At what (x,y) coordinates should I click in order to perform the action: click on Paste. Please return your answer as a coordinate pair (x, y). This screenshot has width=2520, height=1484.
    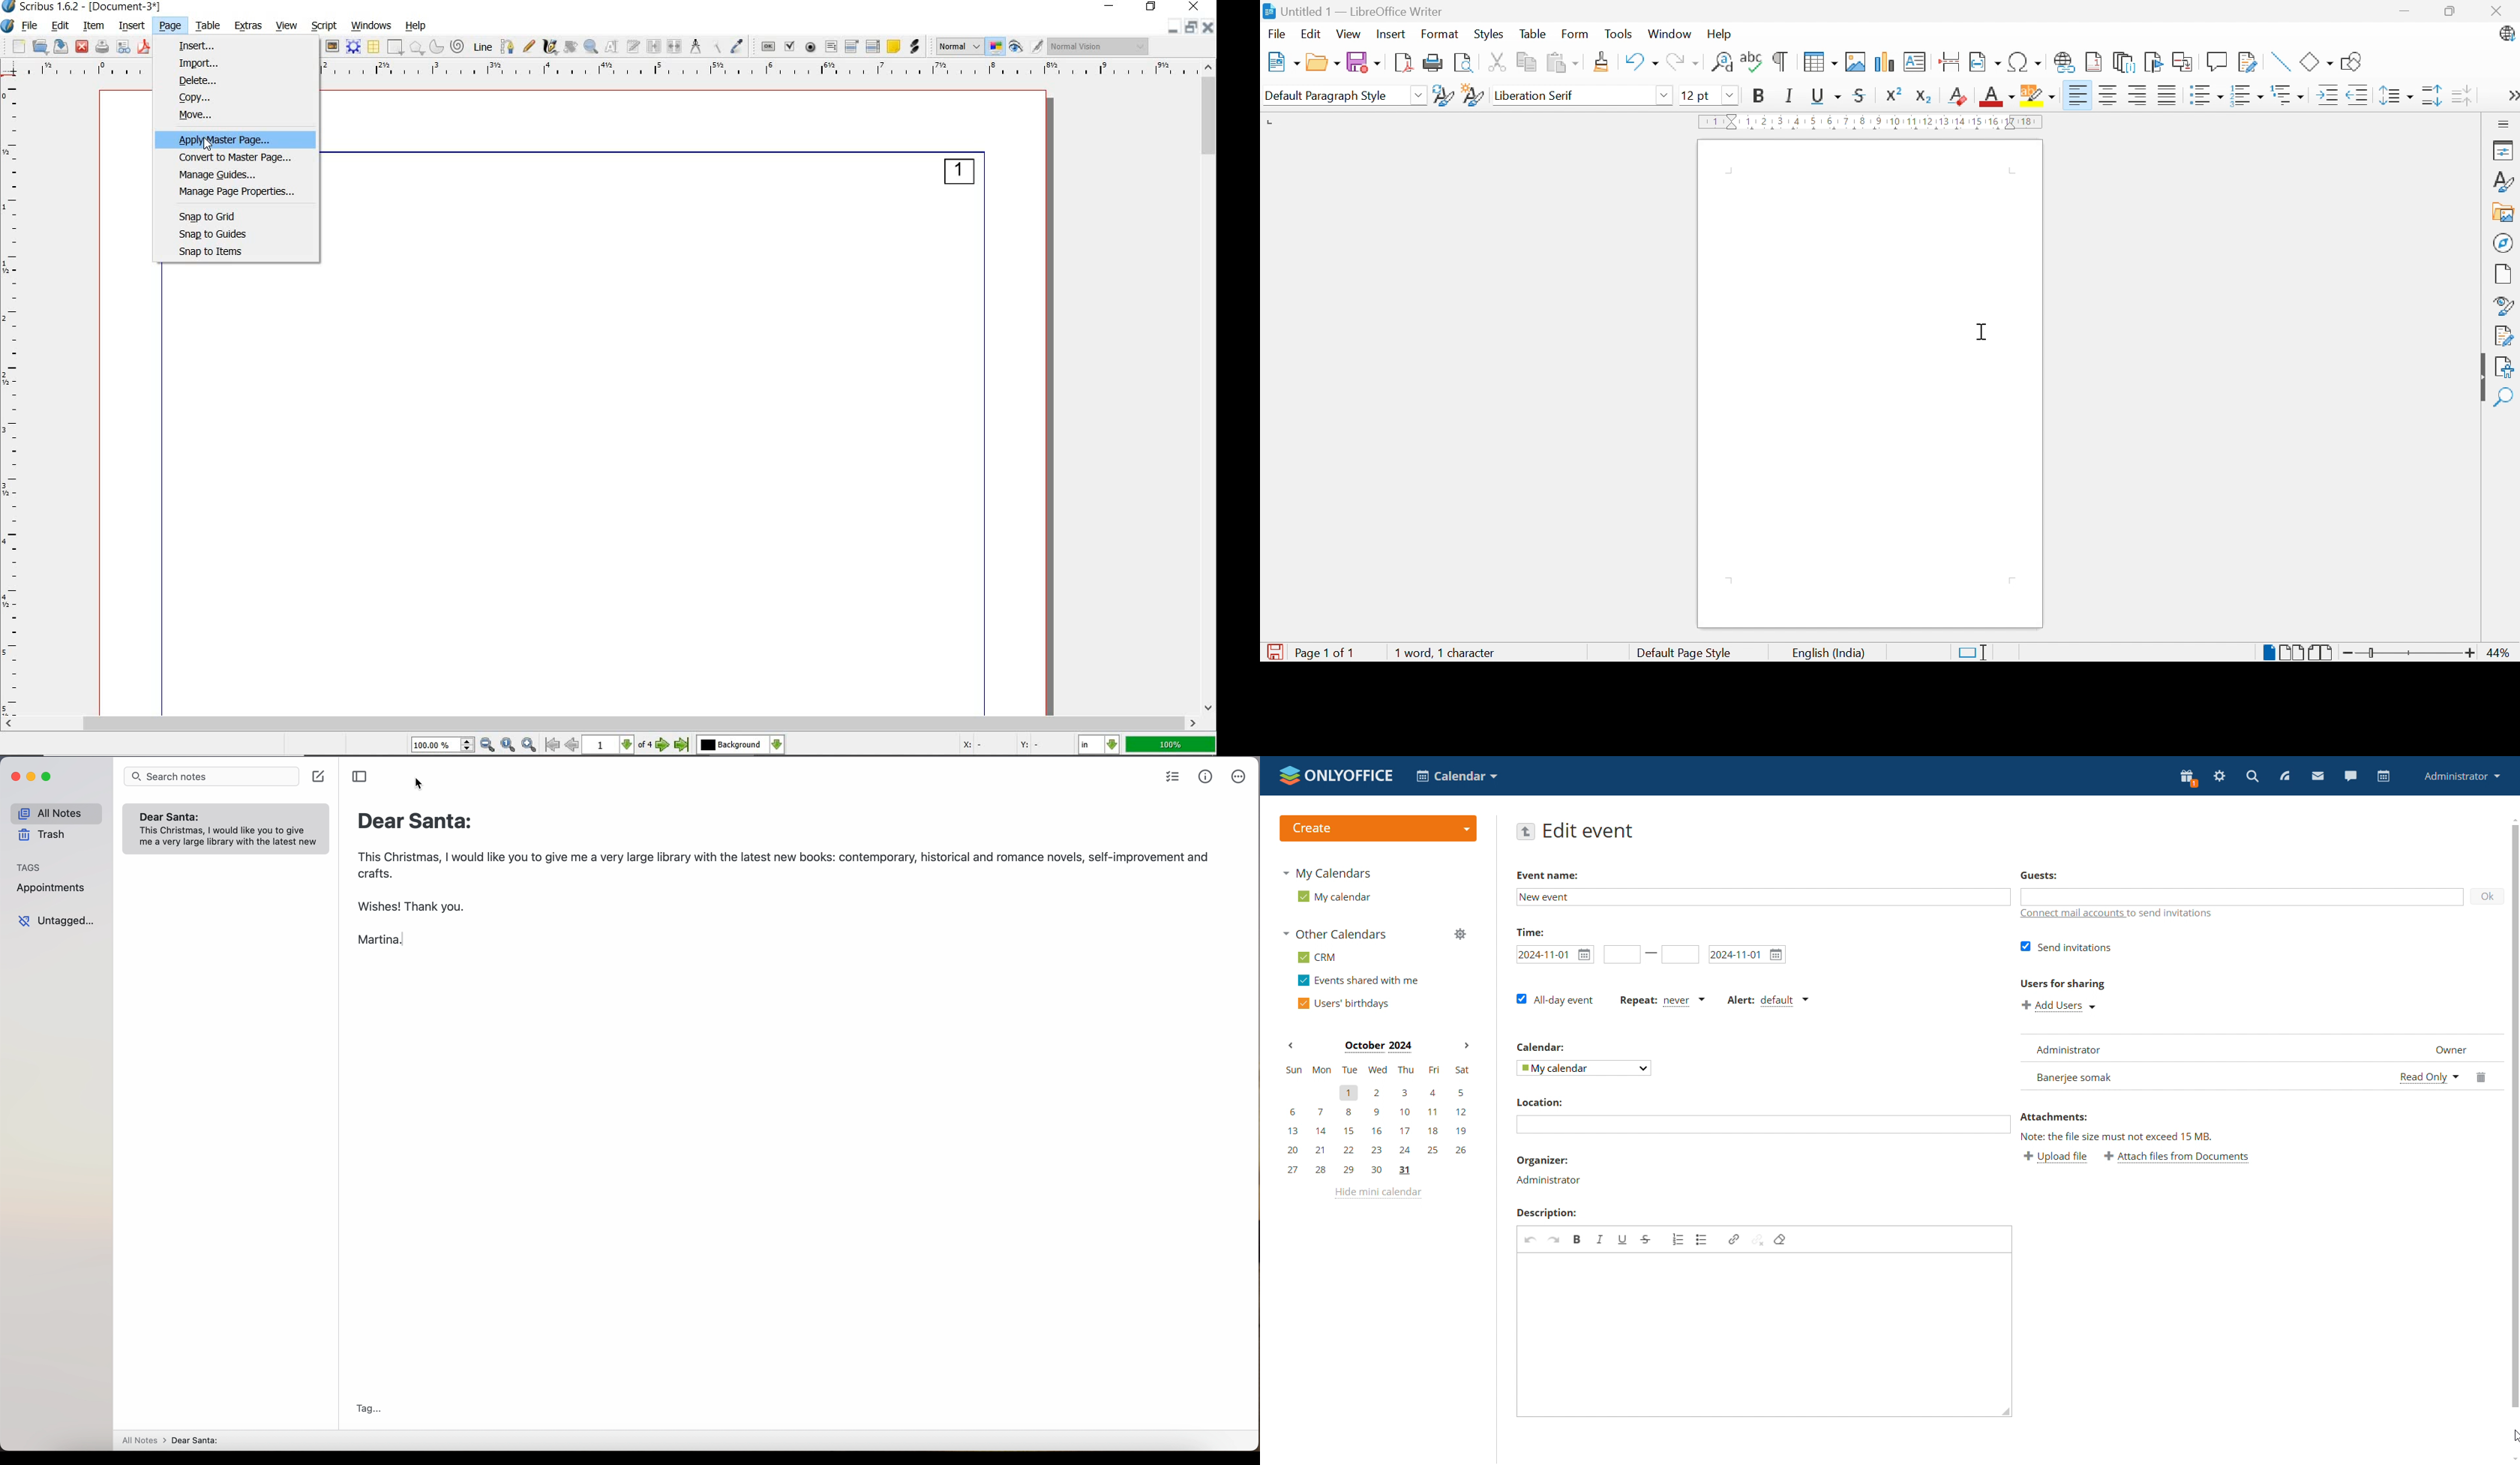
    Looking at the image, I should click on (1561, 62).